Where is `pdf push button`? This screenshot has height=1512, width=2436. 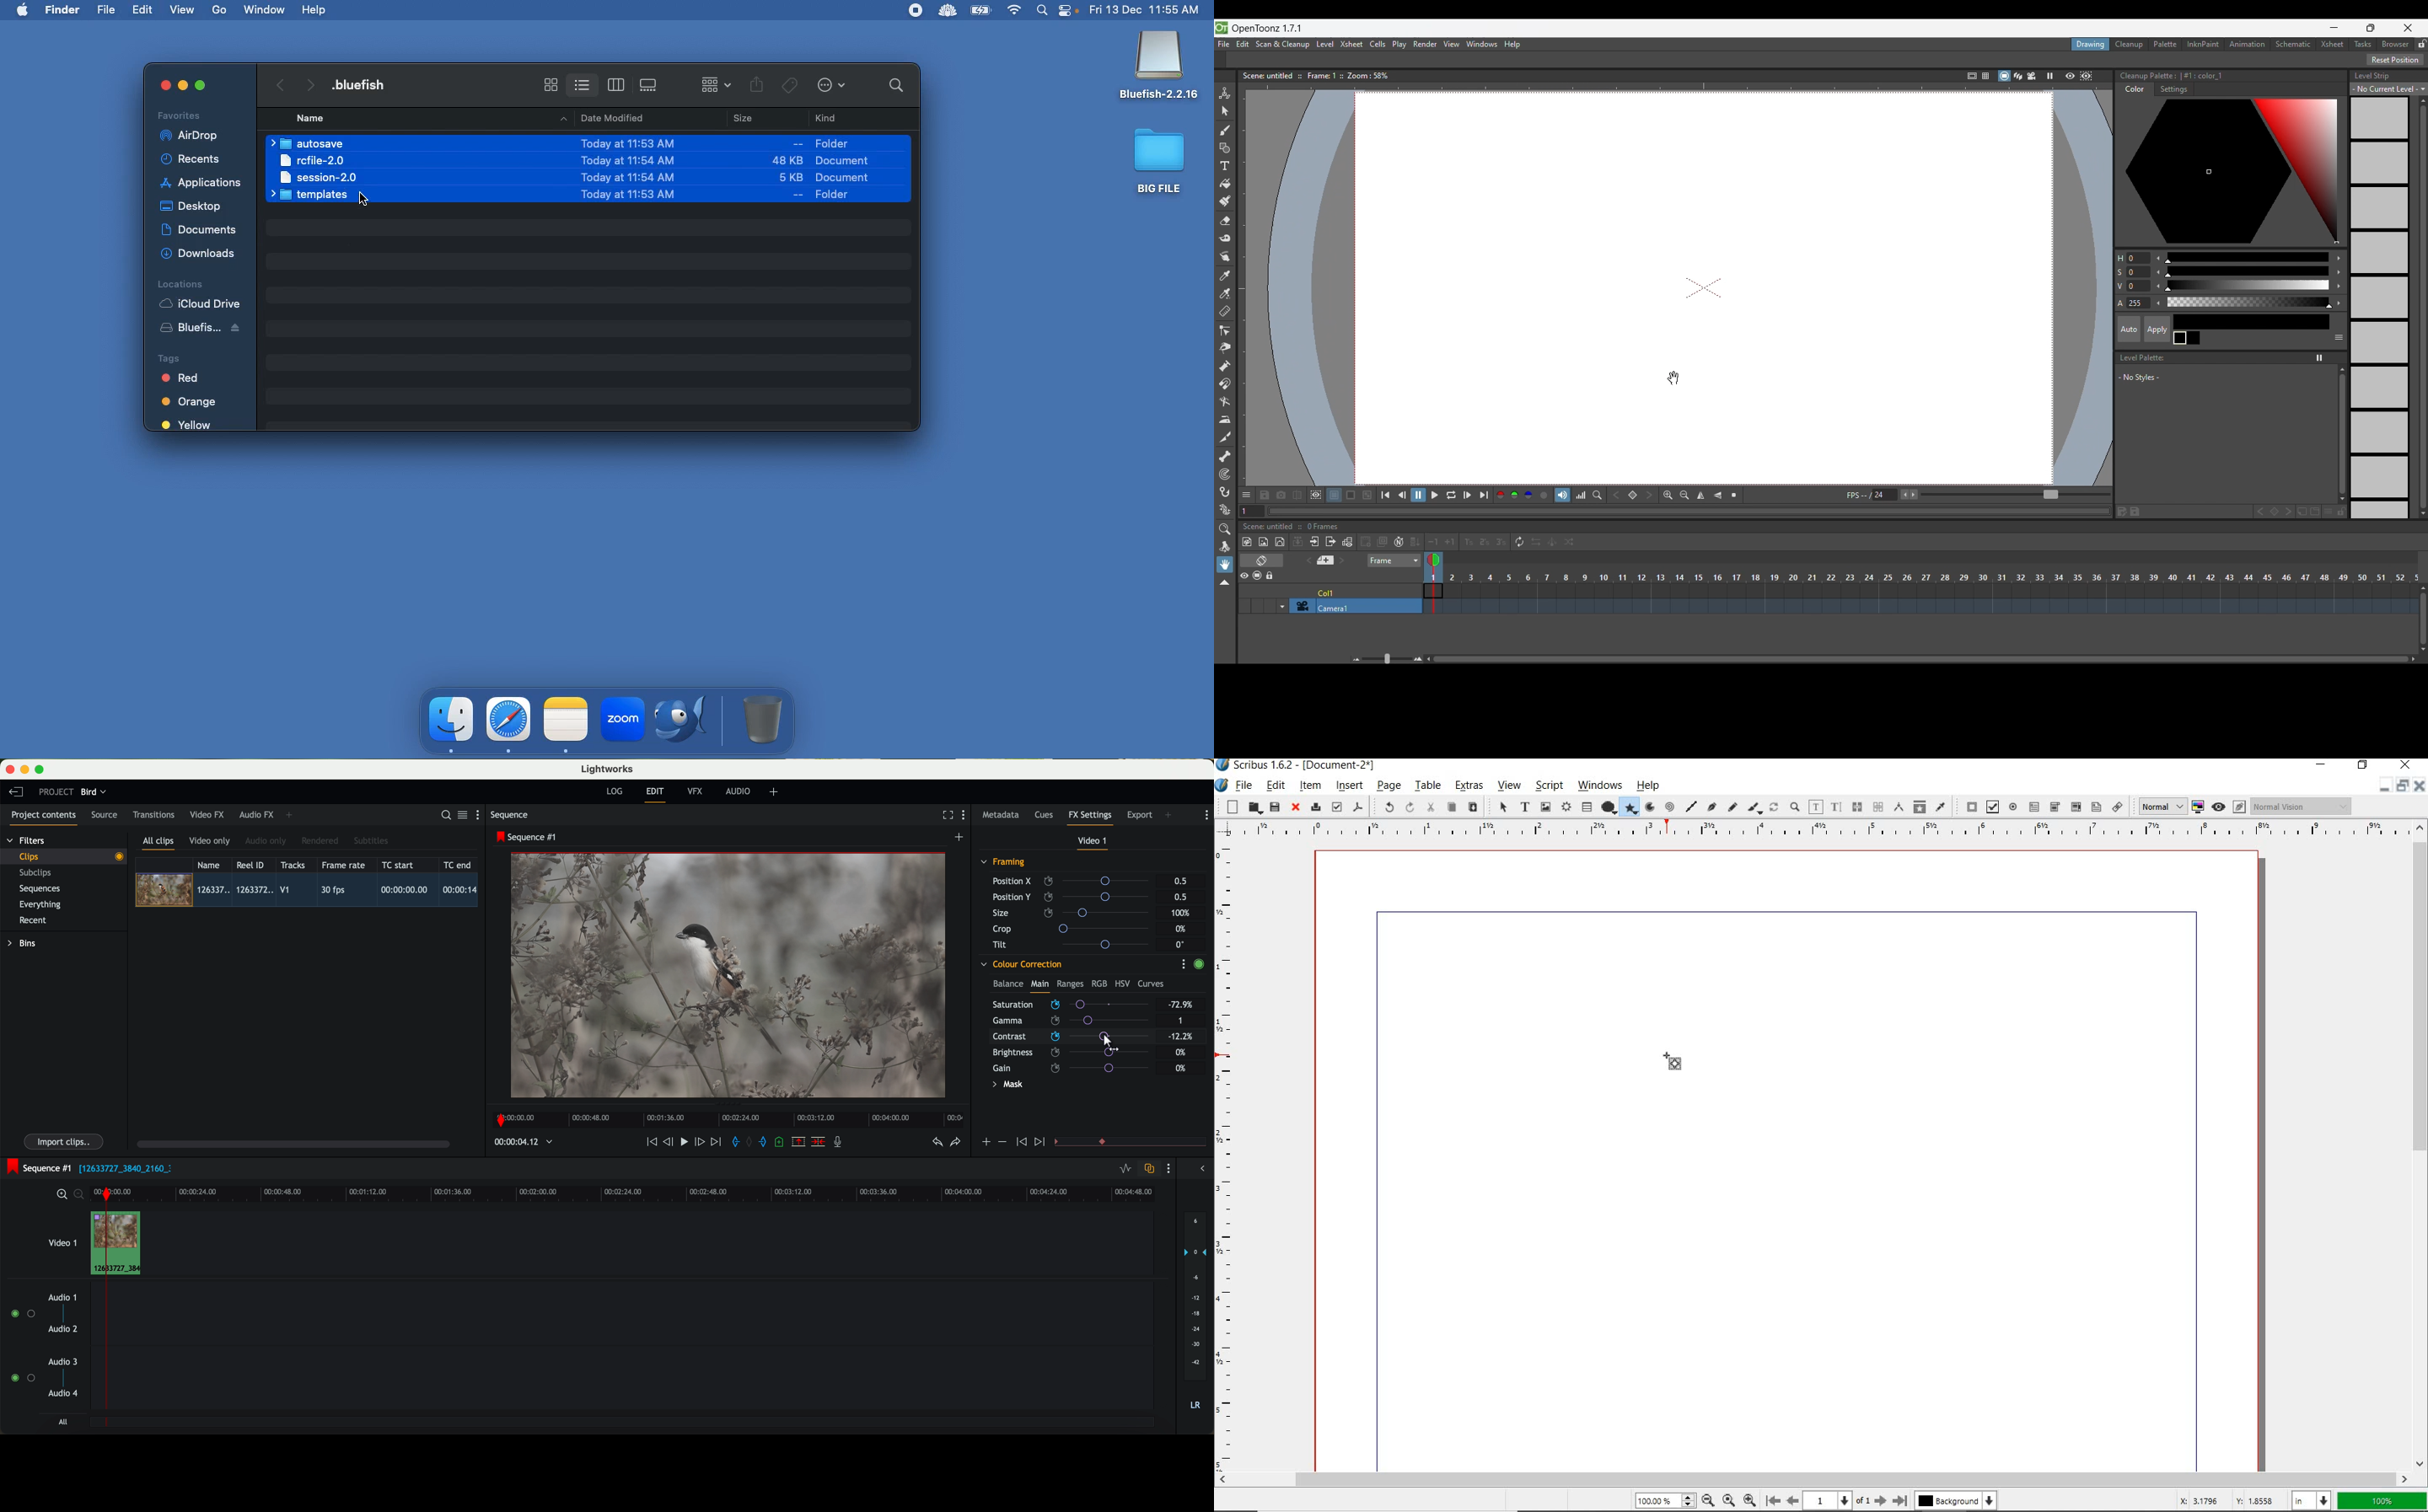 pdf push button is located at coordinates (1968, 806).